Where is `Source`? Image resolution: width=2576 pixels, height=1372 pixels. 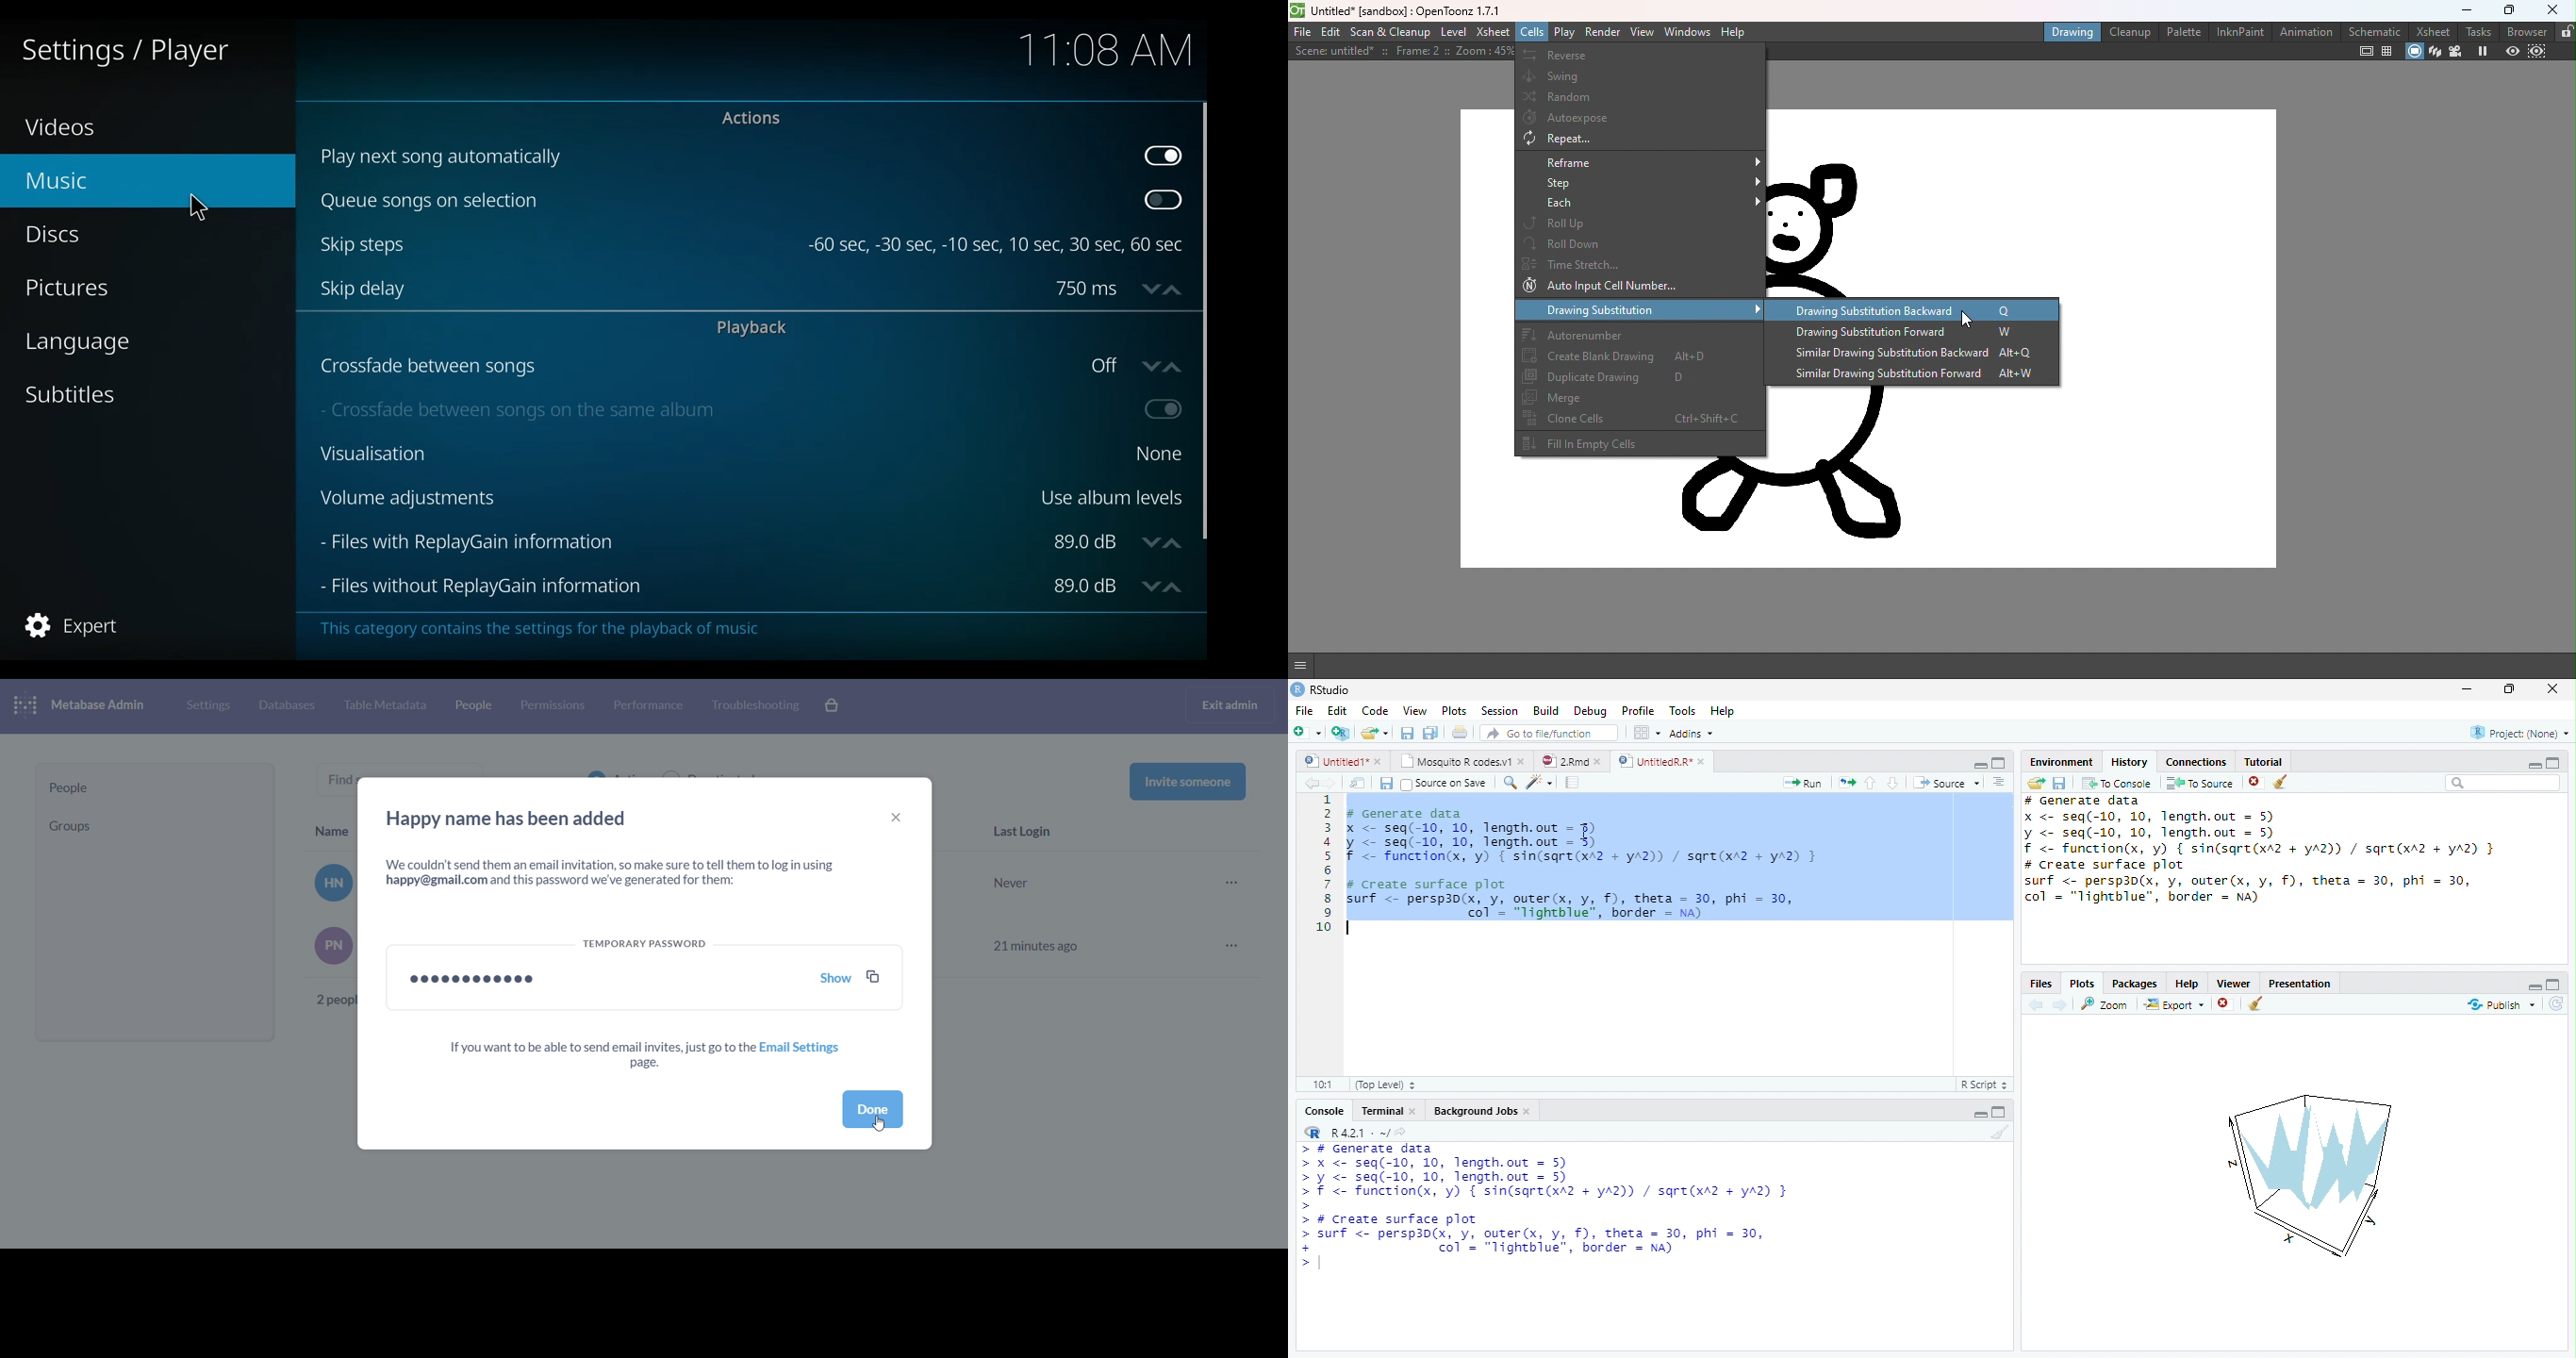
Source is located at coordinates (1945, 782).